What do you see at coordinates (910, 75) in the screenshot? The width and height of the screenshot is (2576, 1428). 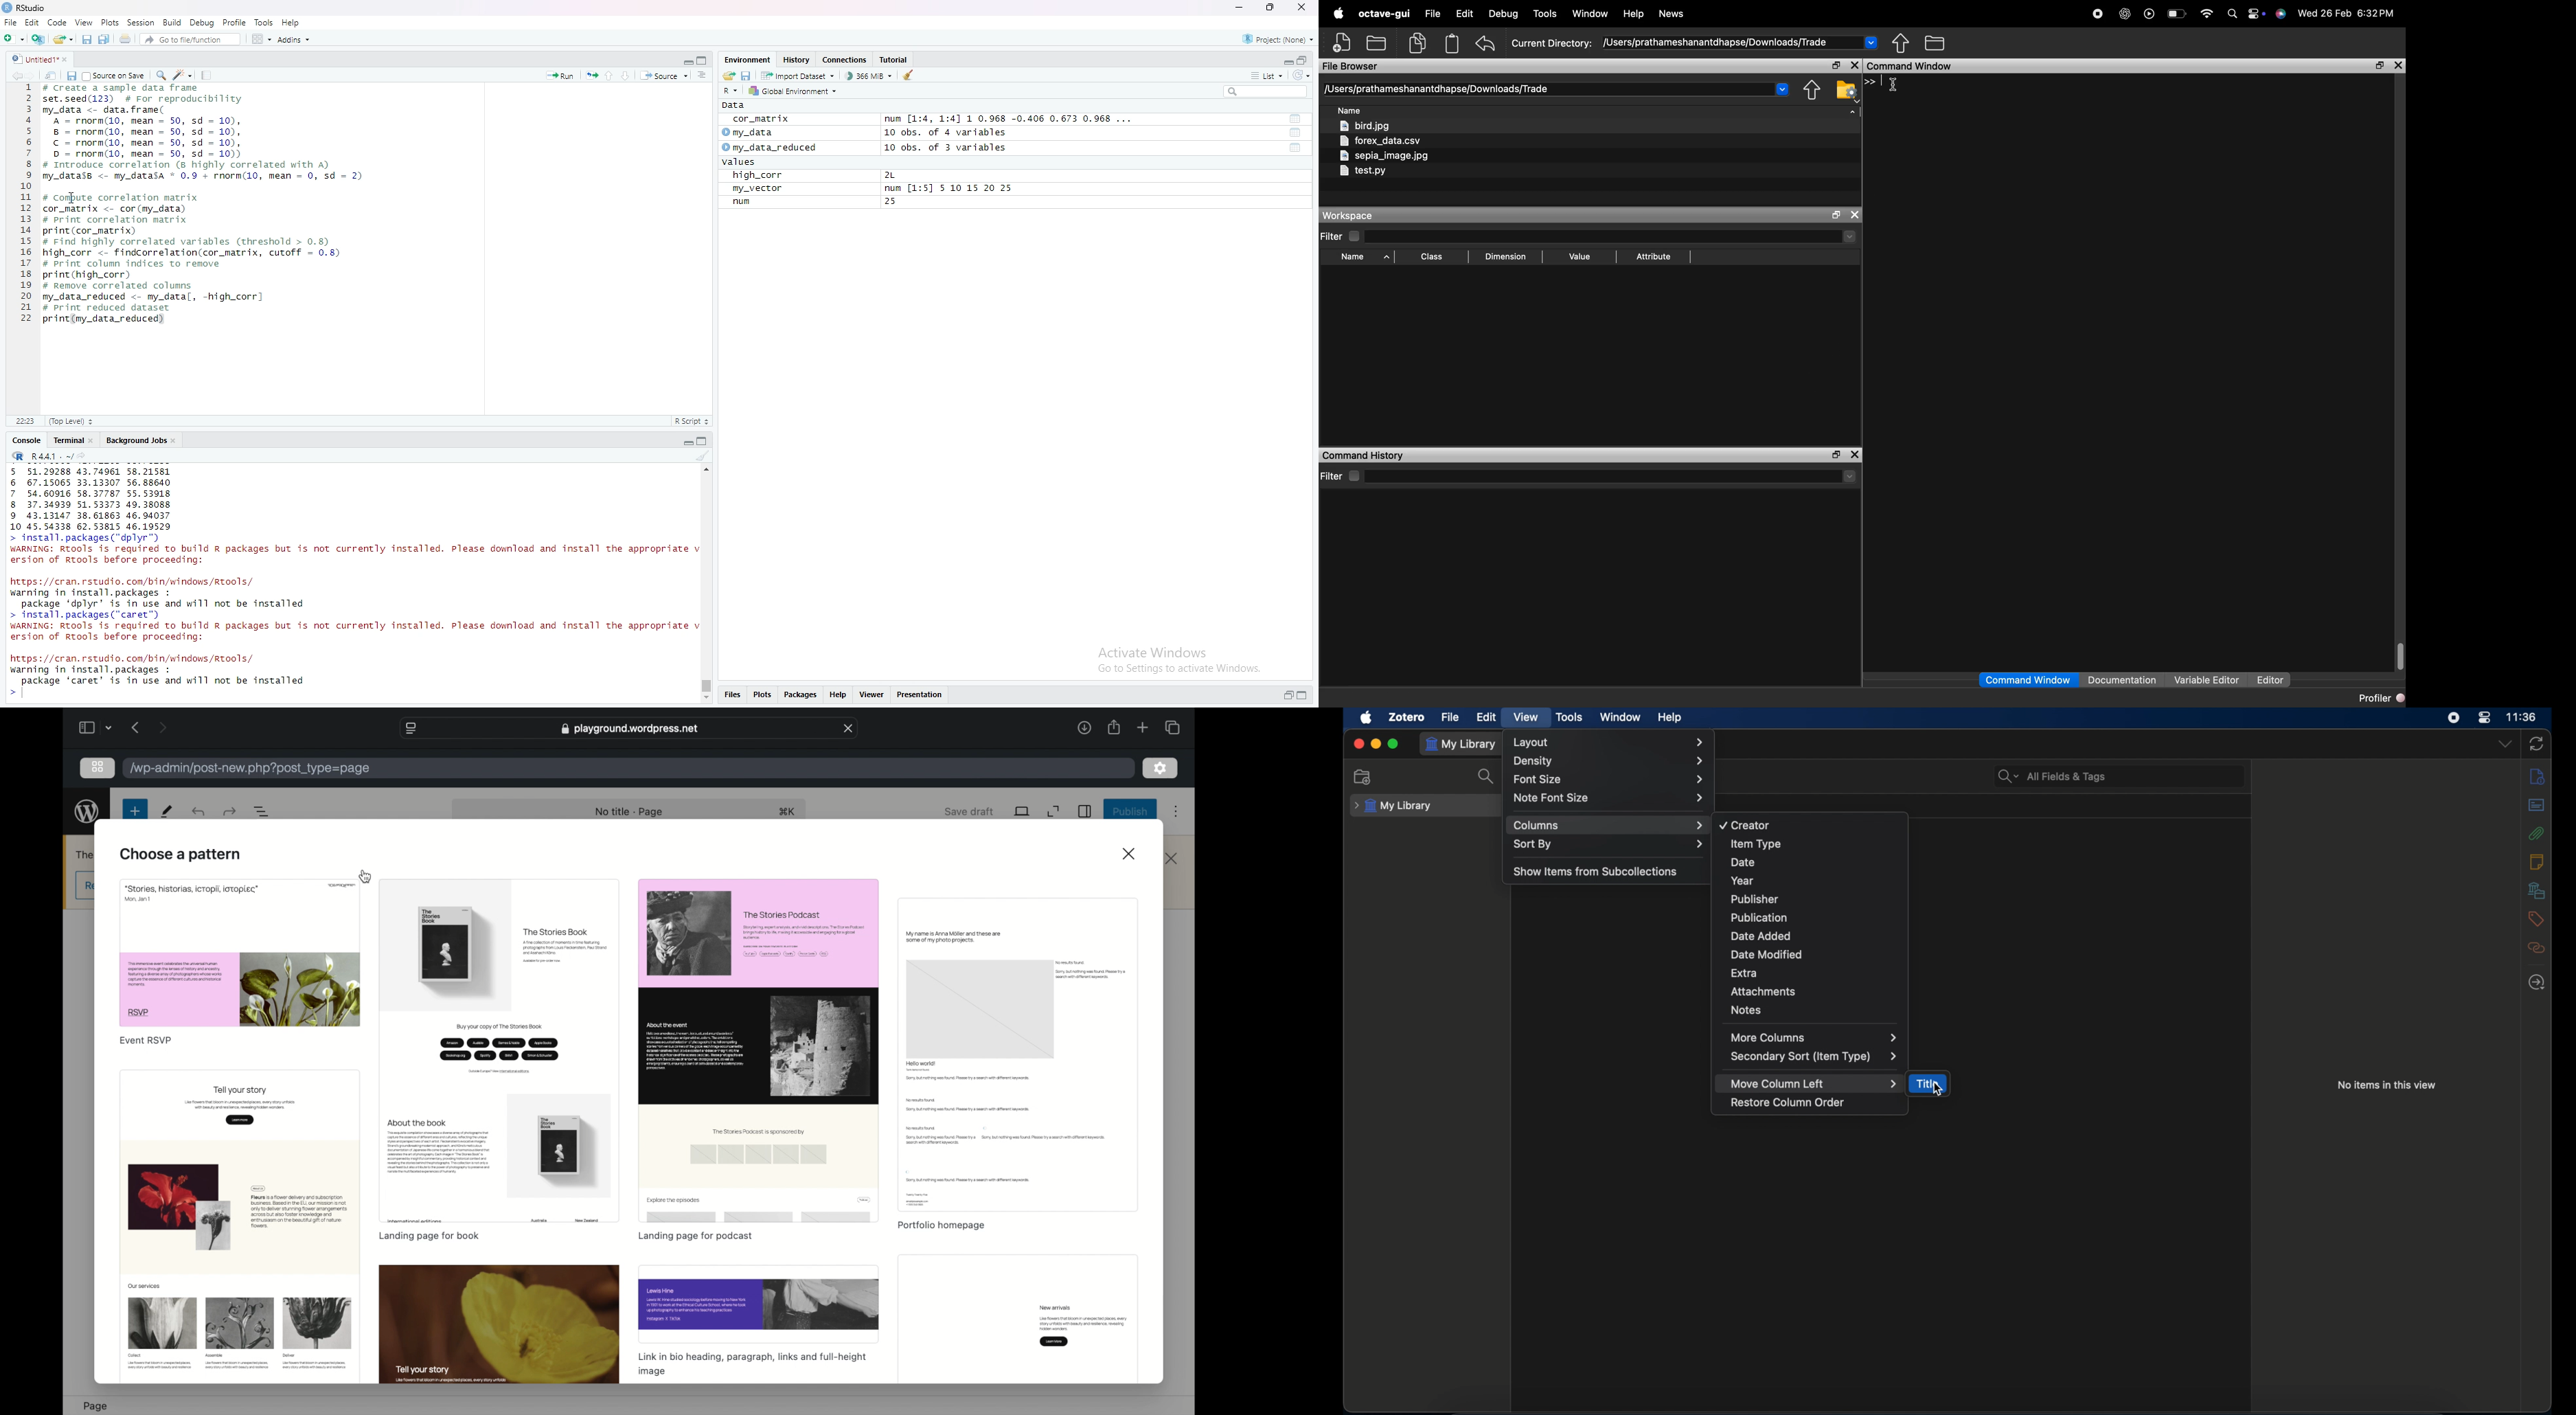 I see `clean` at bounding box center [910, 75].